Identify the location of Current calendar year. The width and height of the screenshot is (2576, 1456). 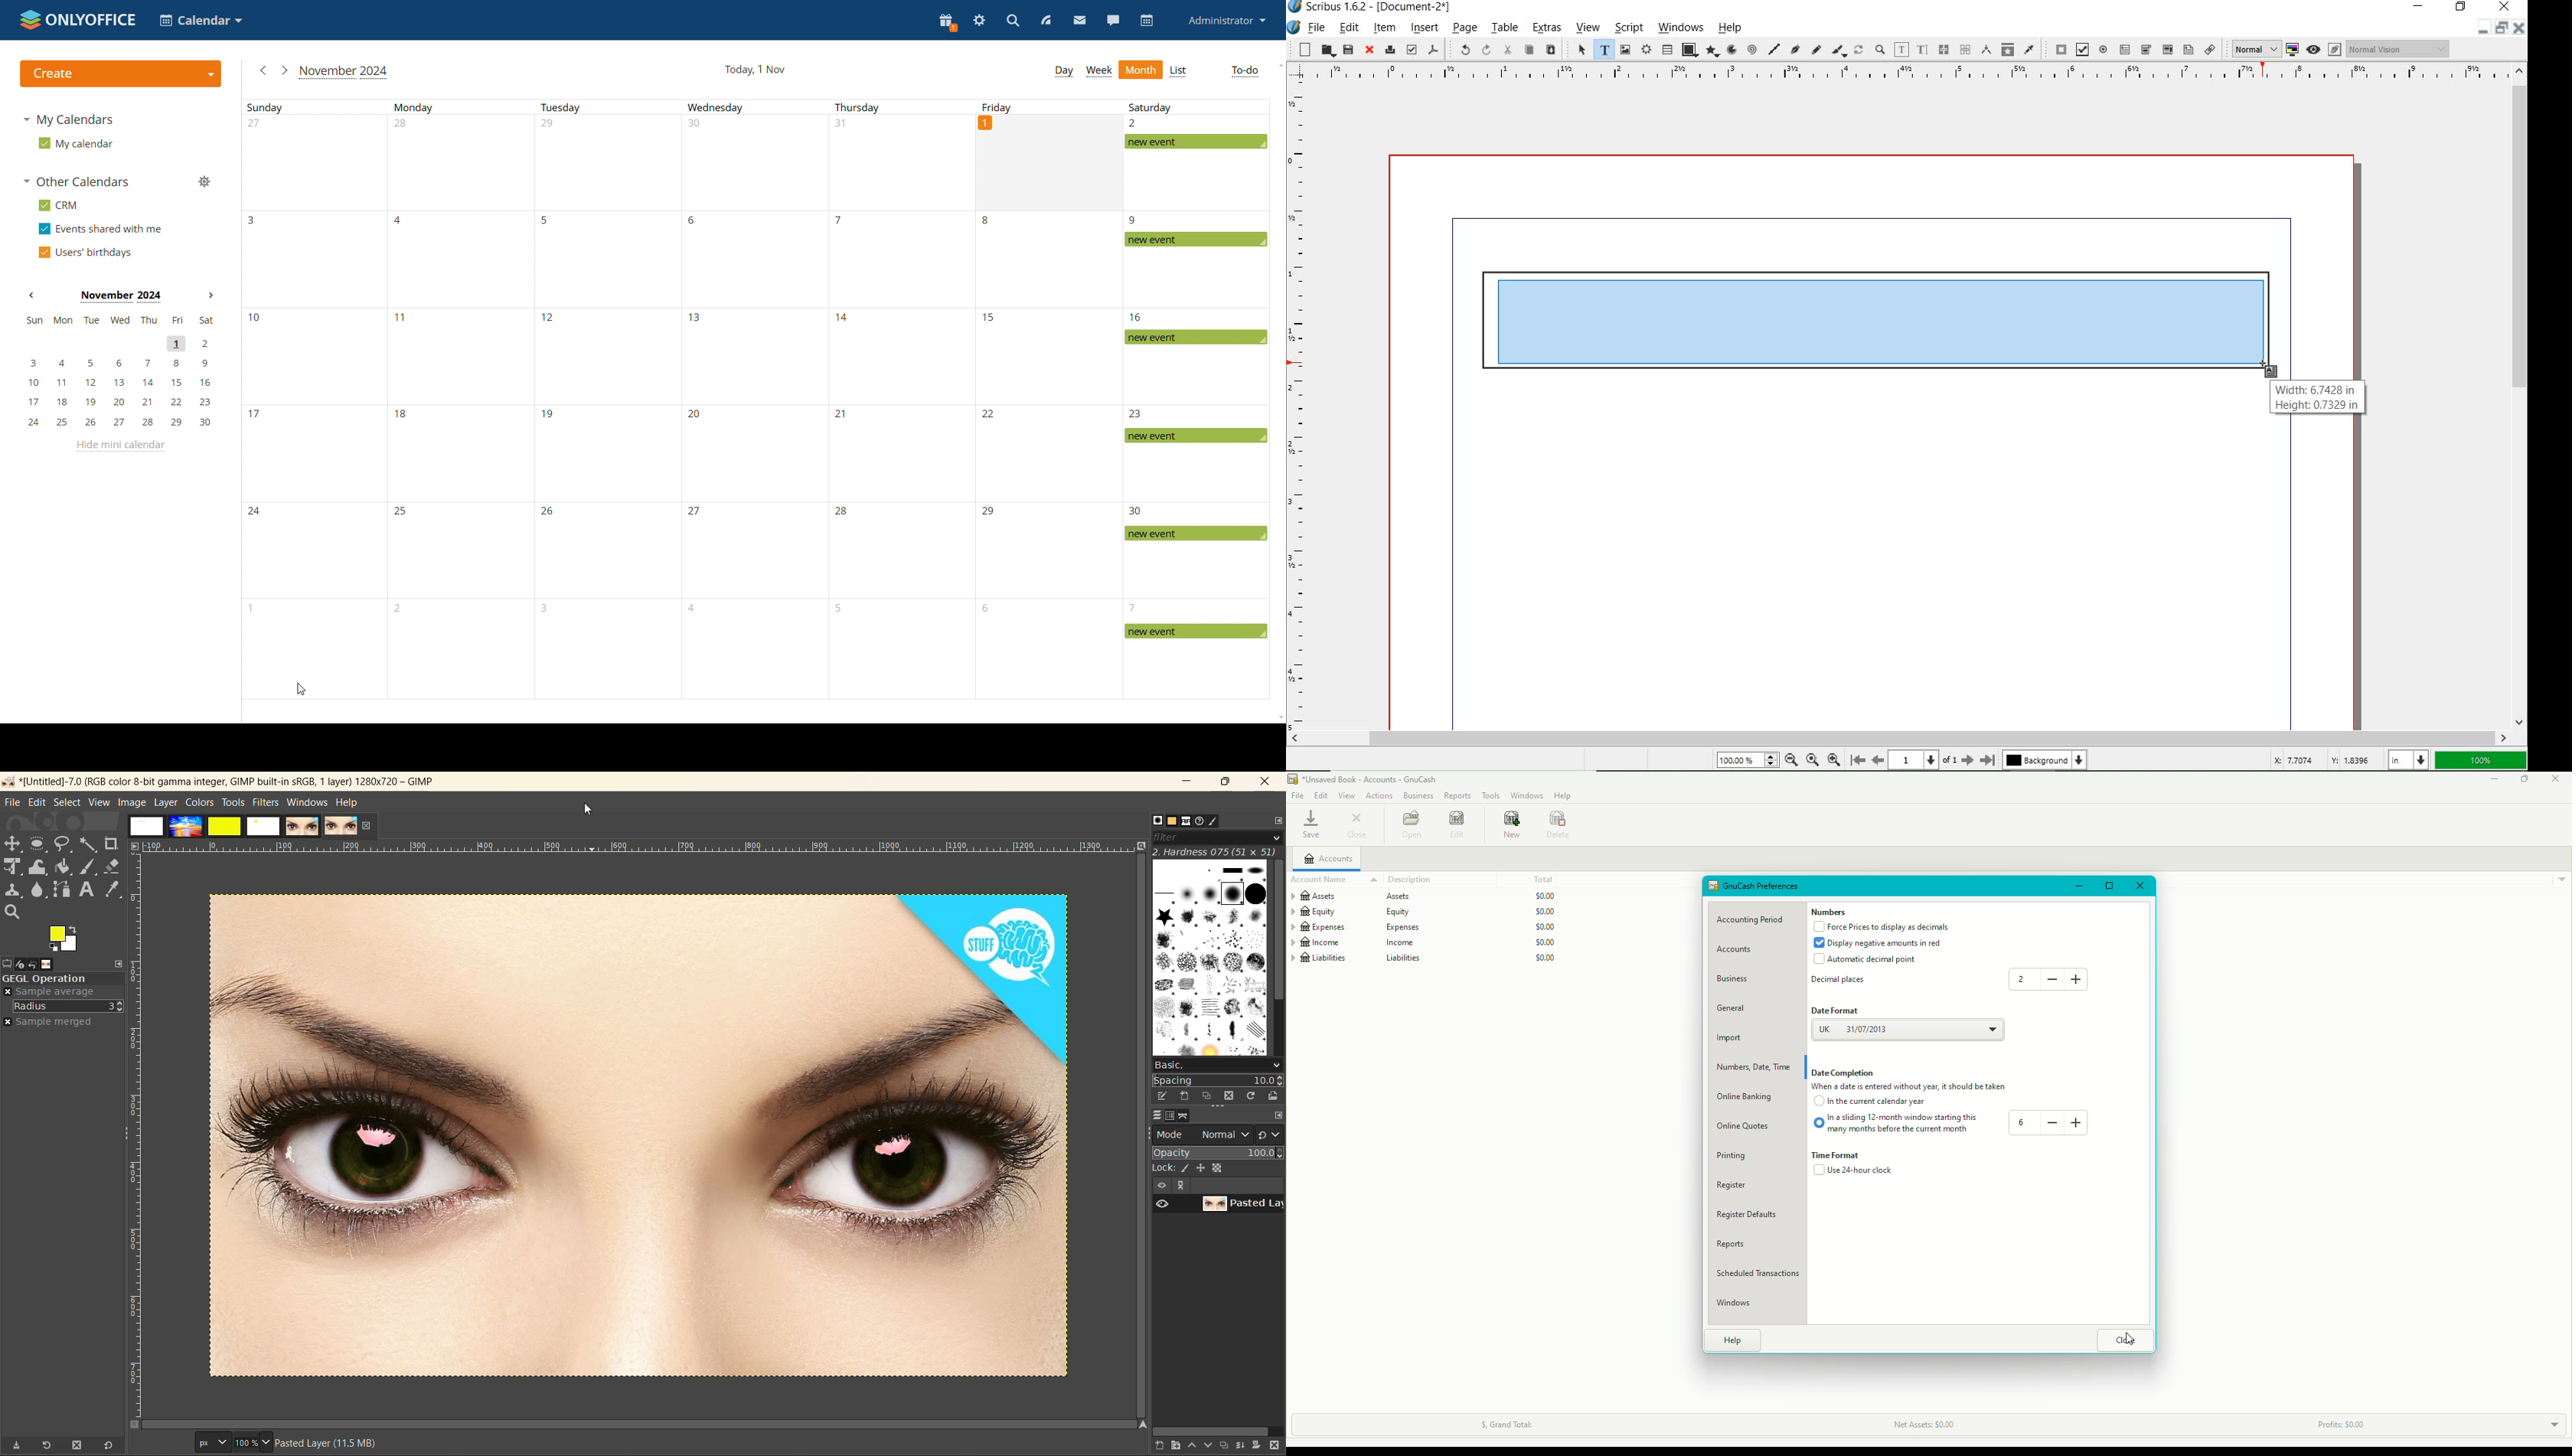
(1873, 1104).